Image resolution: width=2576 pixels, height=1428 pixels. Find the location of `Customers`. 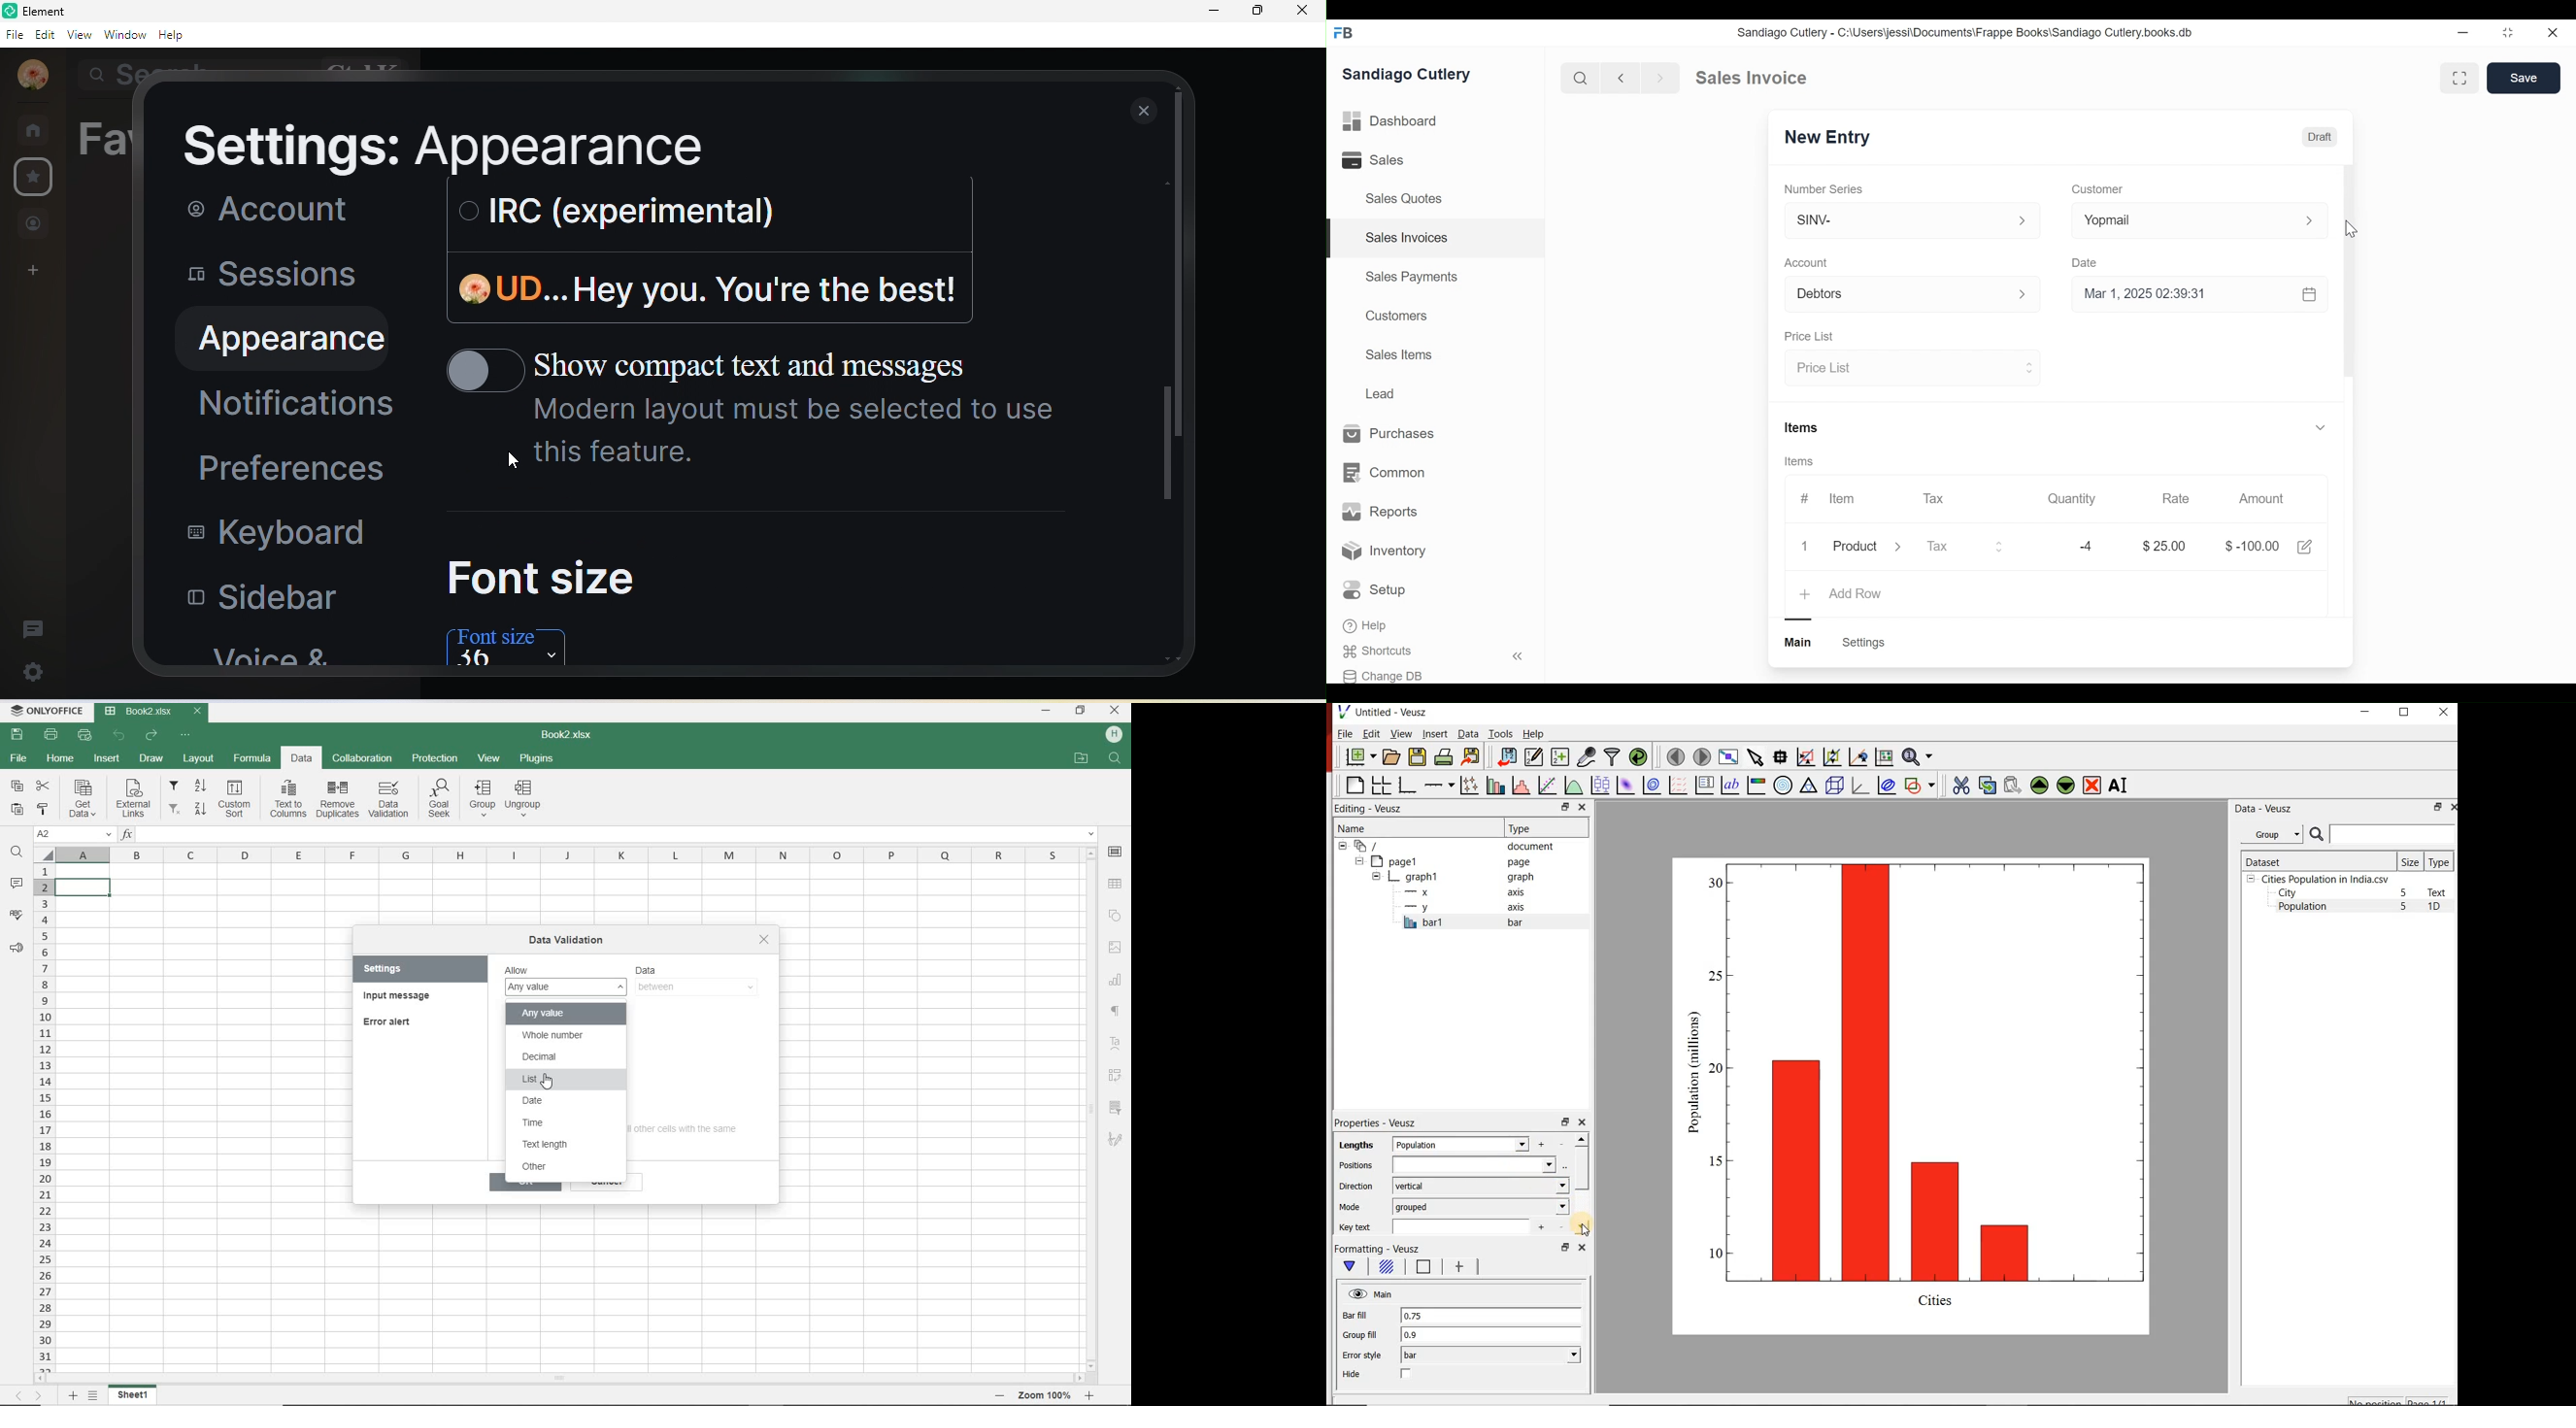

Customers is located at coordinates (1398, 315).